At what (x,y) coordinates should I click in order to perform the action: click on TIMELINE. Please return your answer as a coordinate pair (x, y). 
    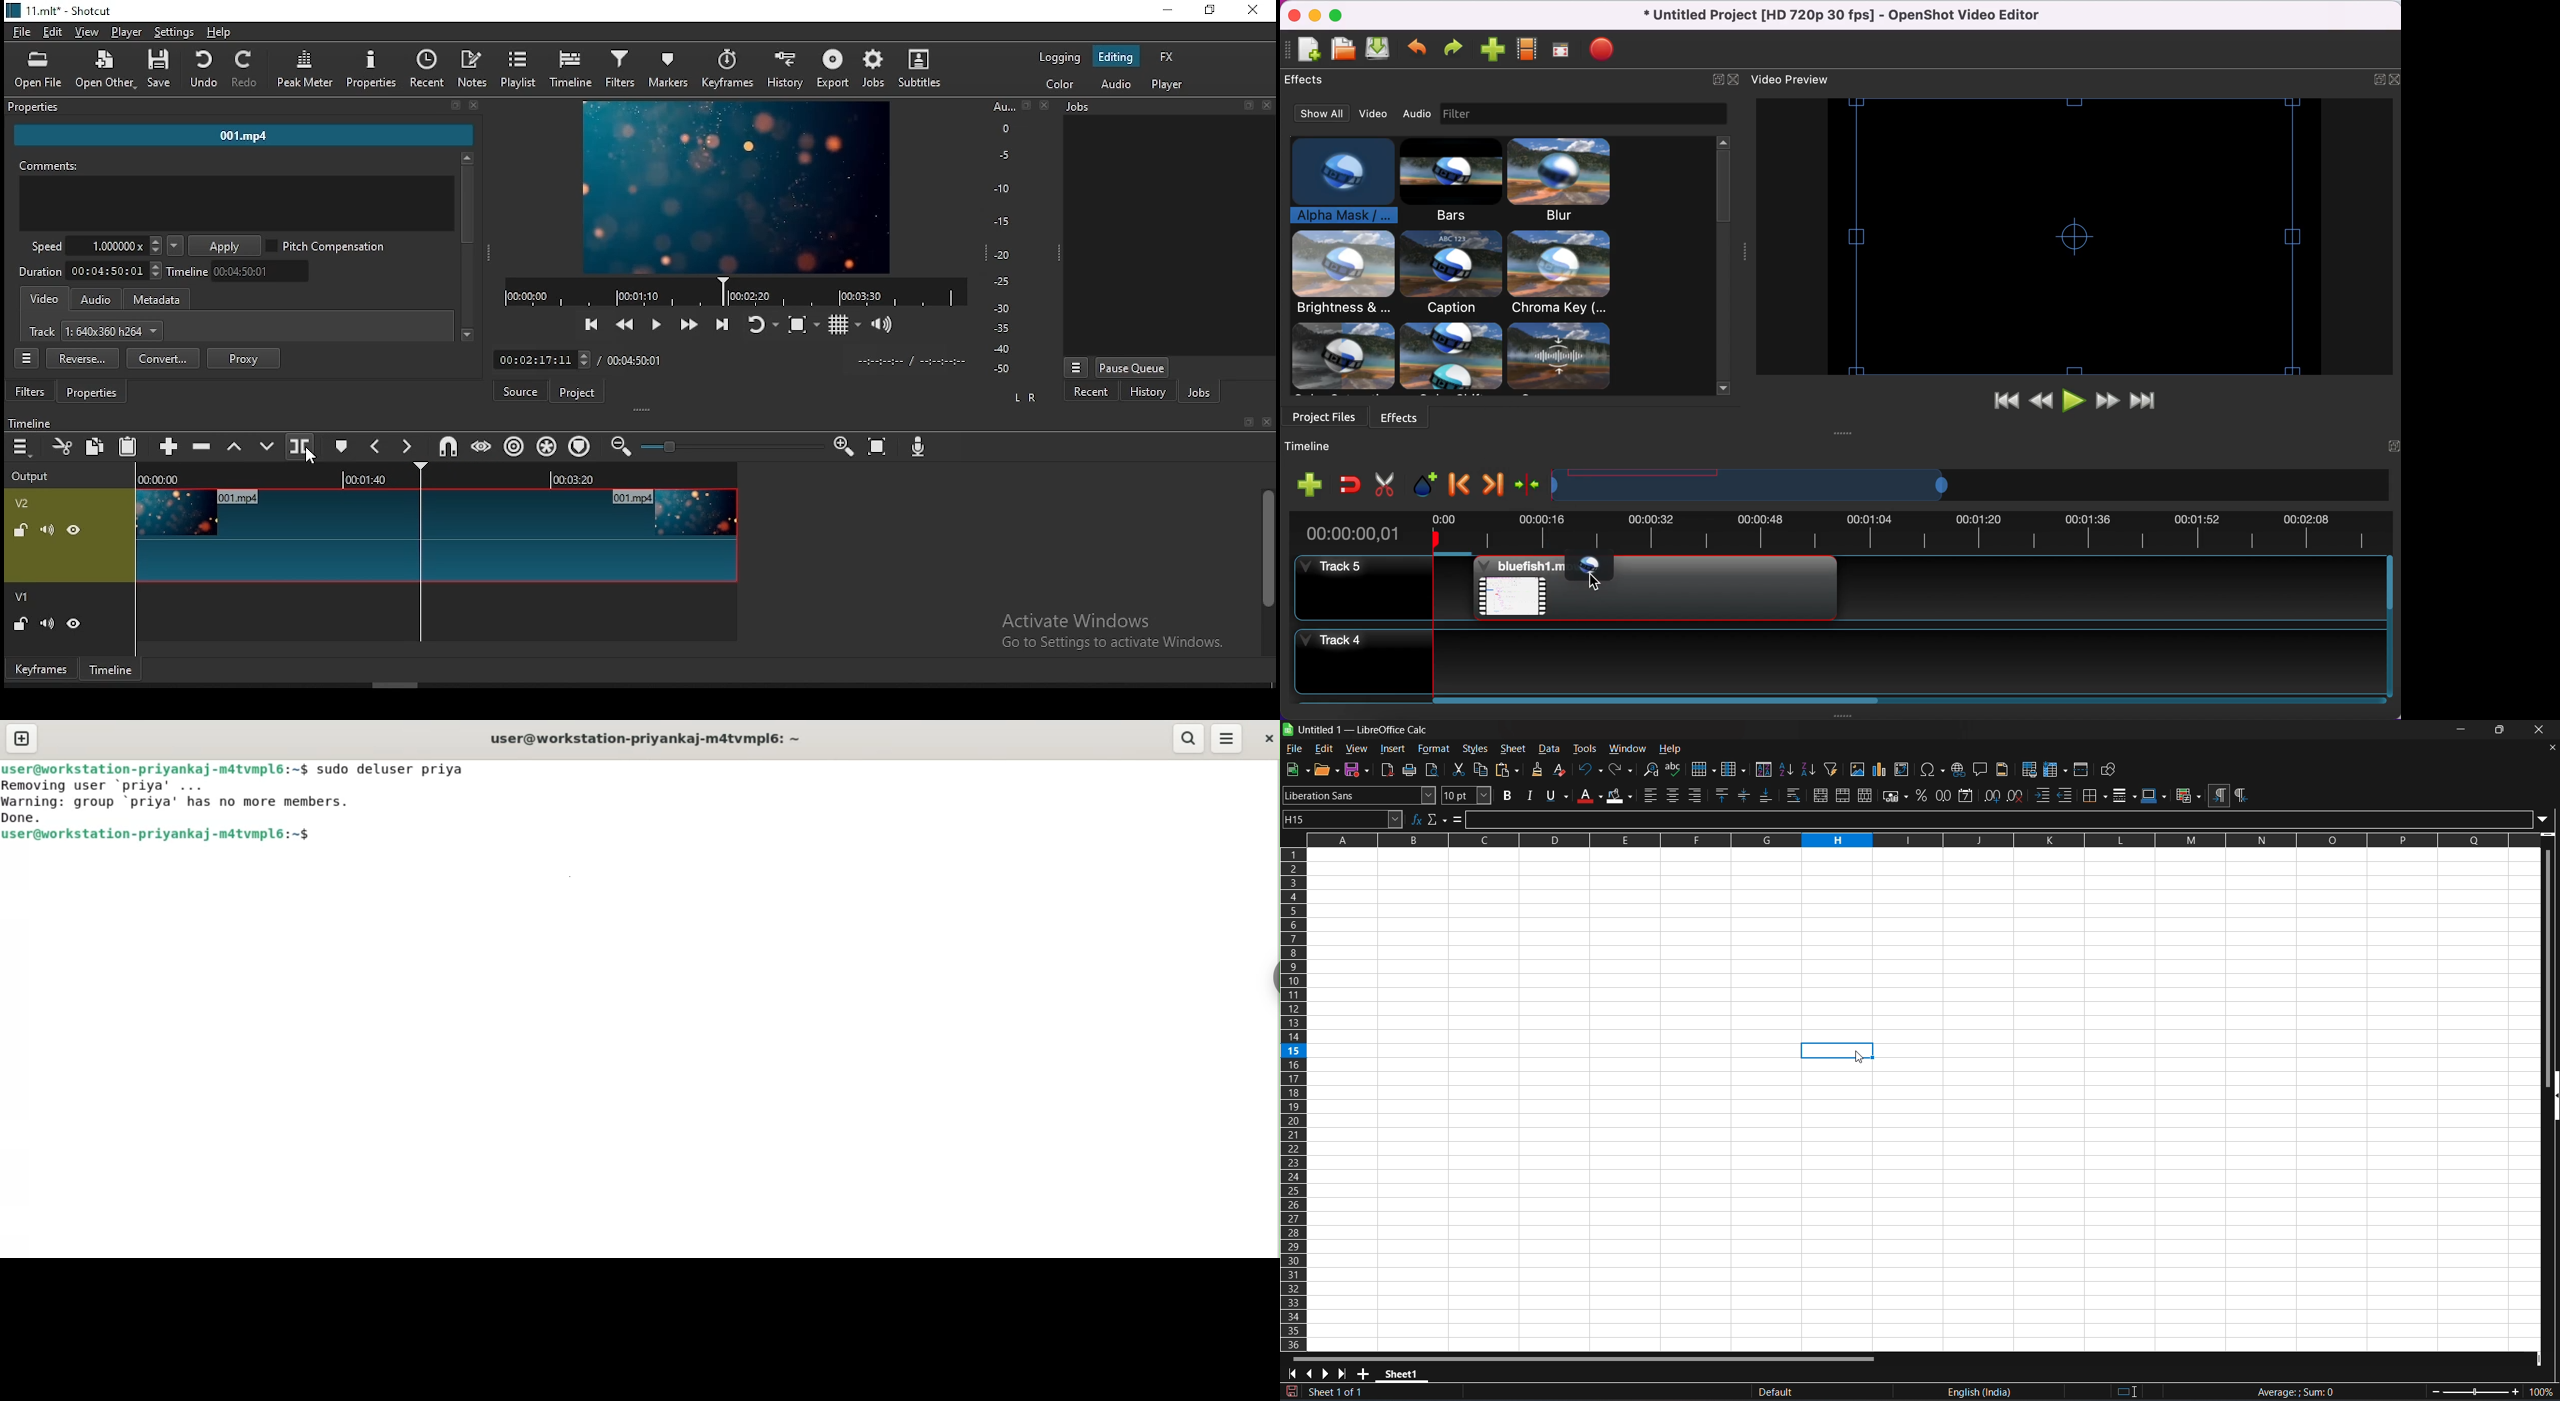
    Looking at the image, I should click on (438, 475).